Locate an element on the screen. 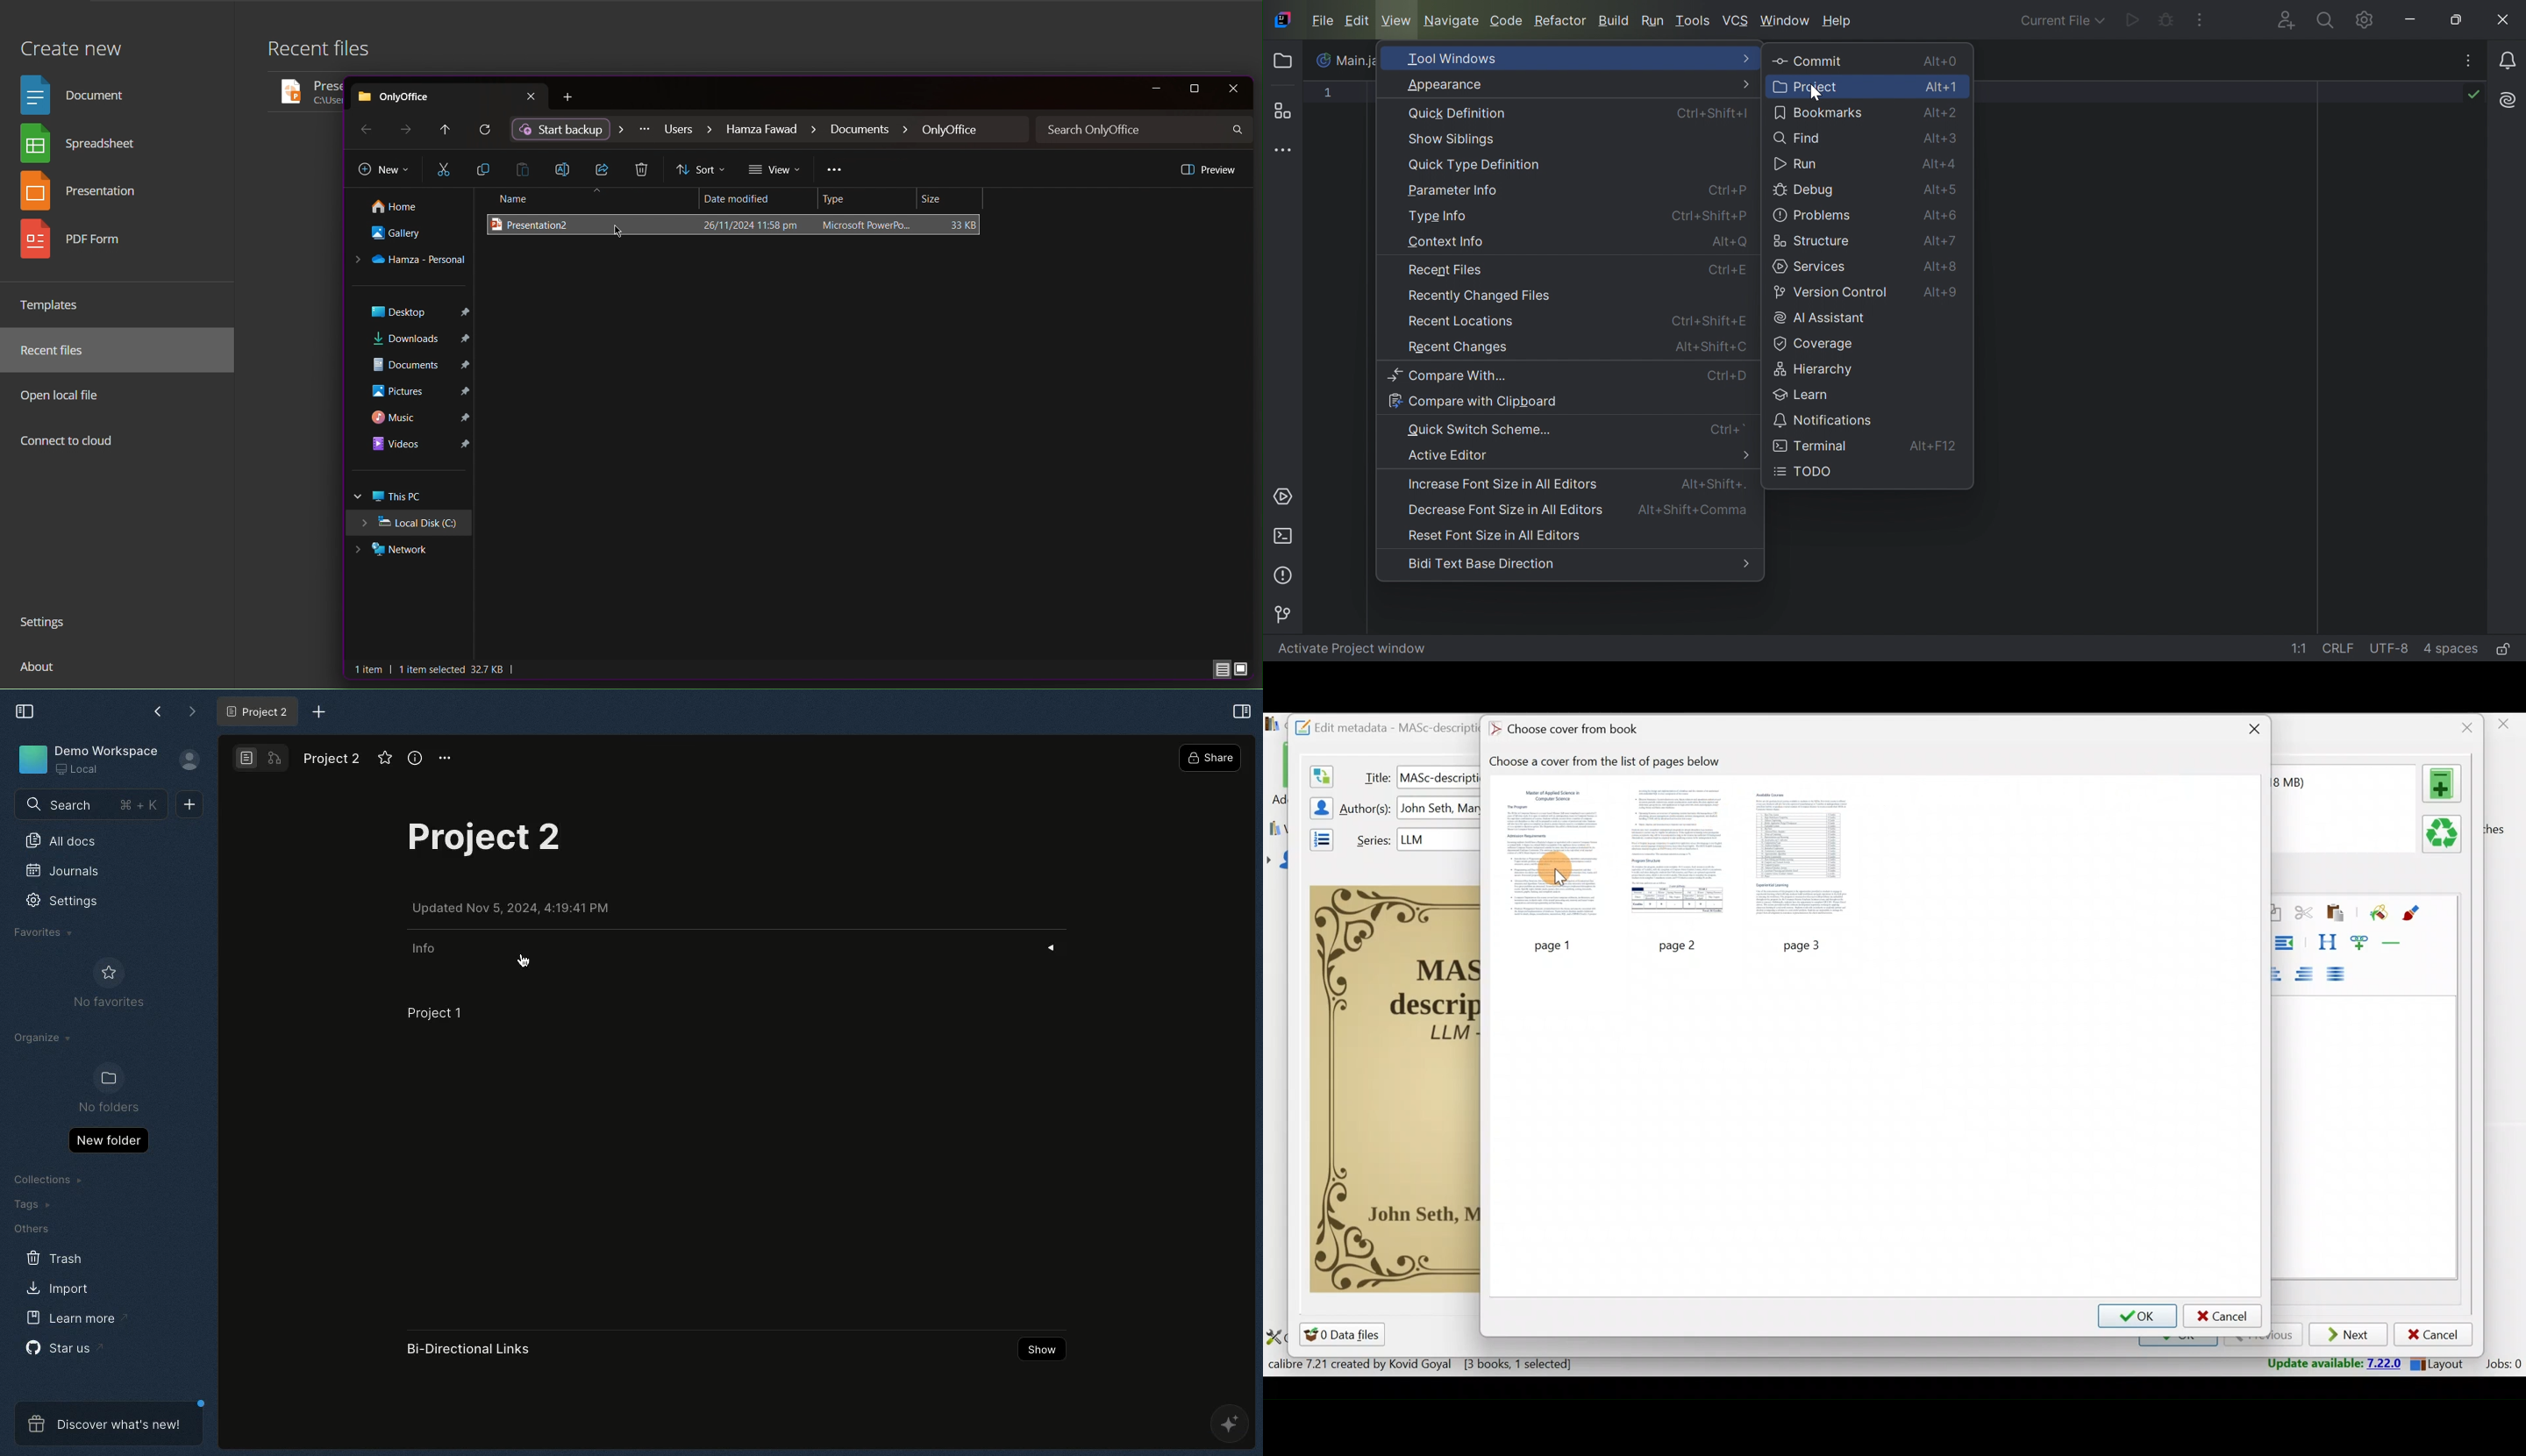 The height and width of the screenshot is (1456, 2548). Close is located at coordinates (2464, 728).